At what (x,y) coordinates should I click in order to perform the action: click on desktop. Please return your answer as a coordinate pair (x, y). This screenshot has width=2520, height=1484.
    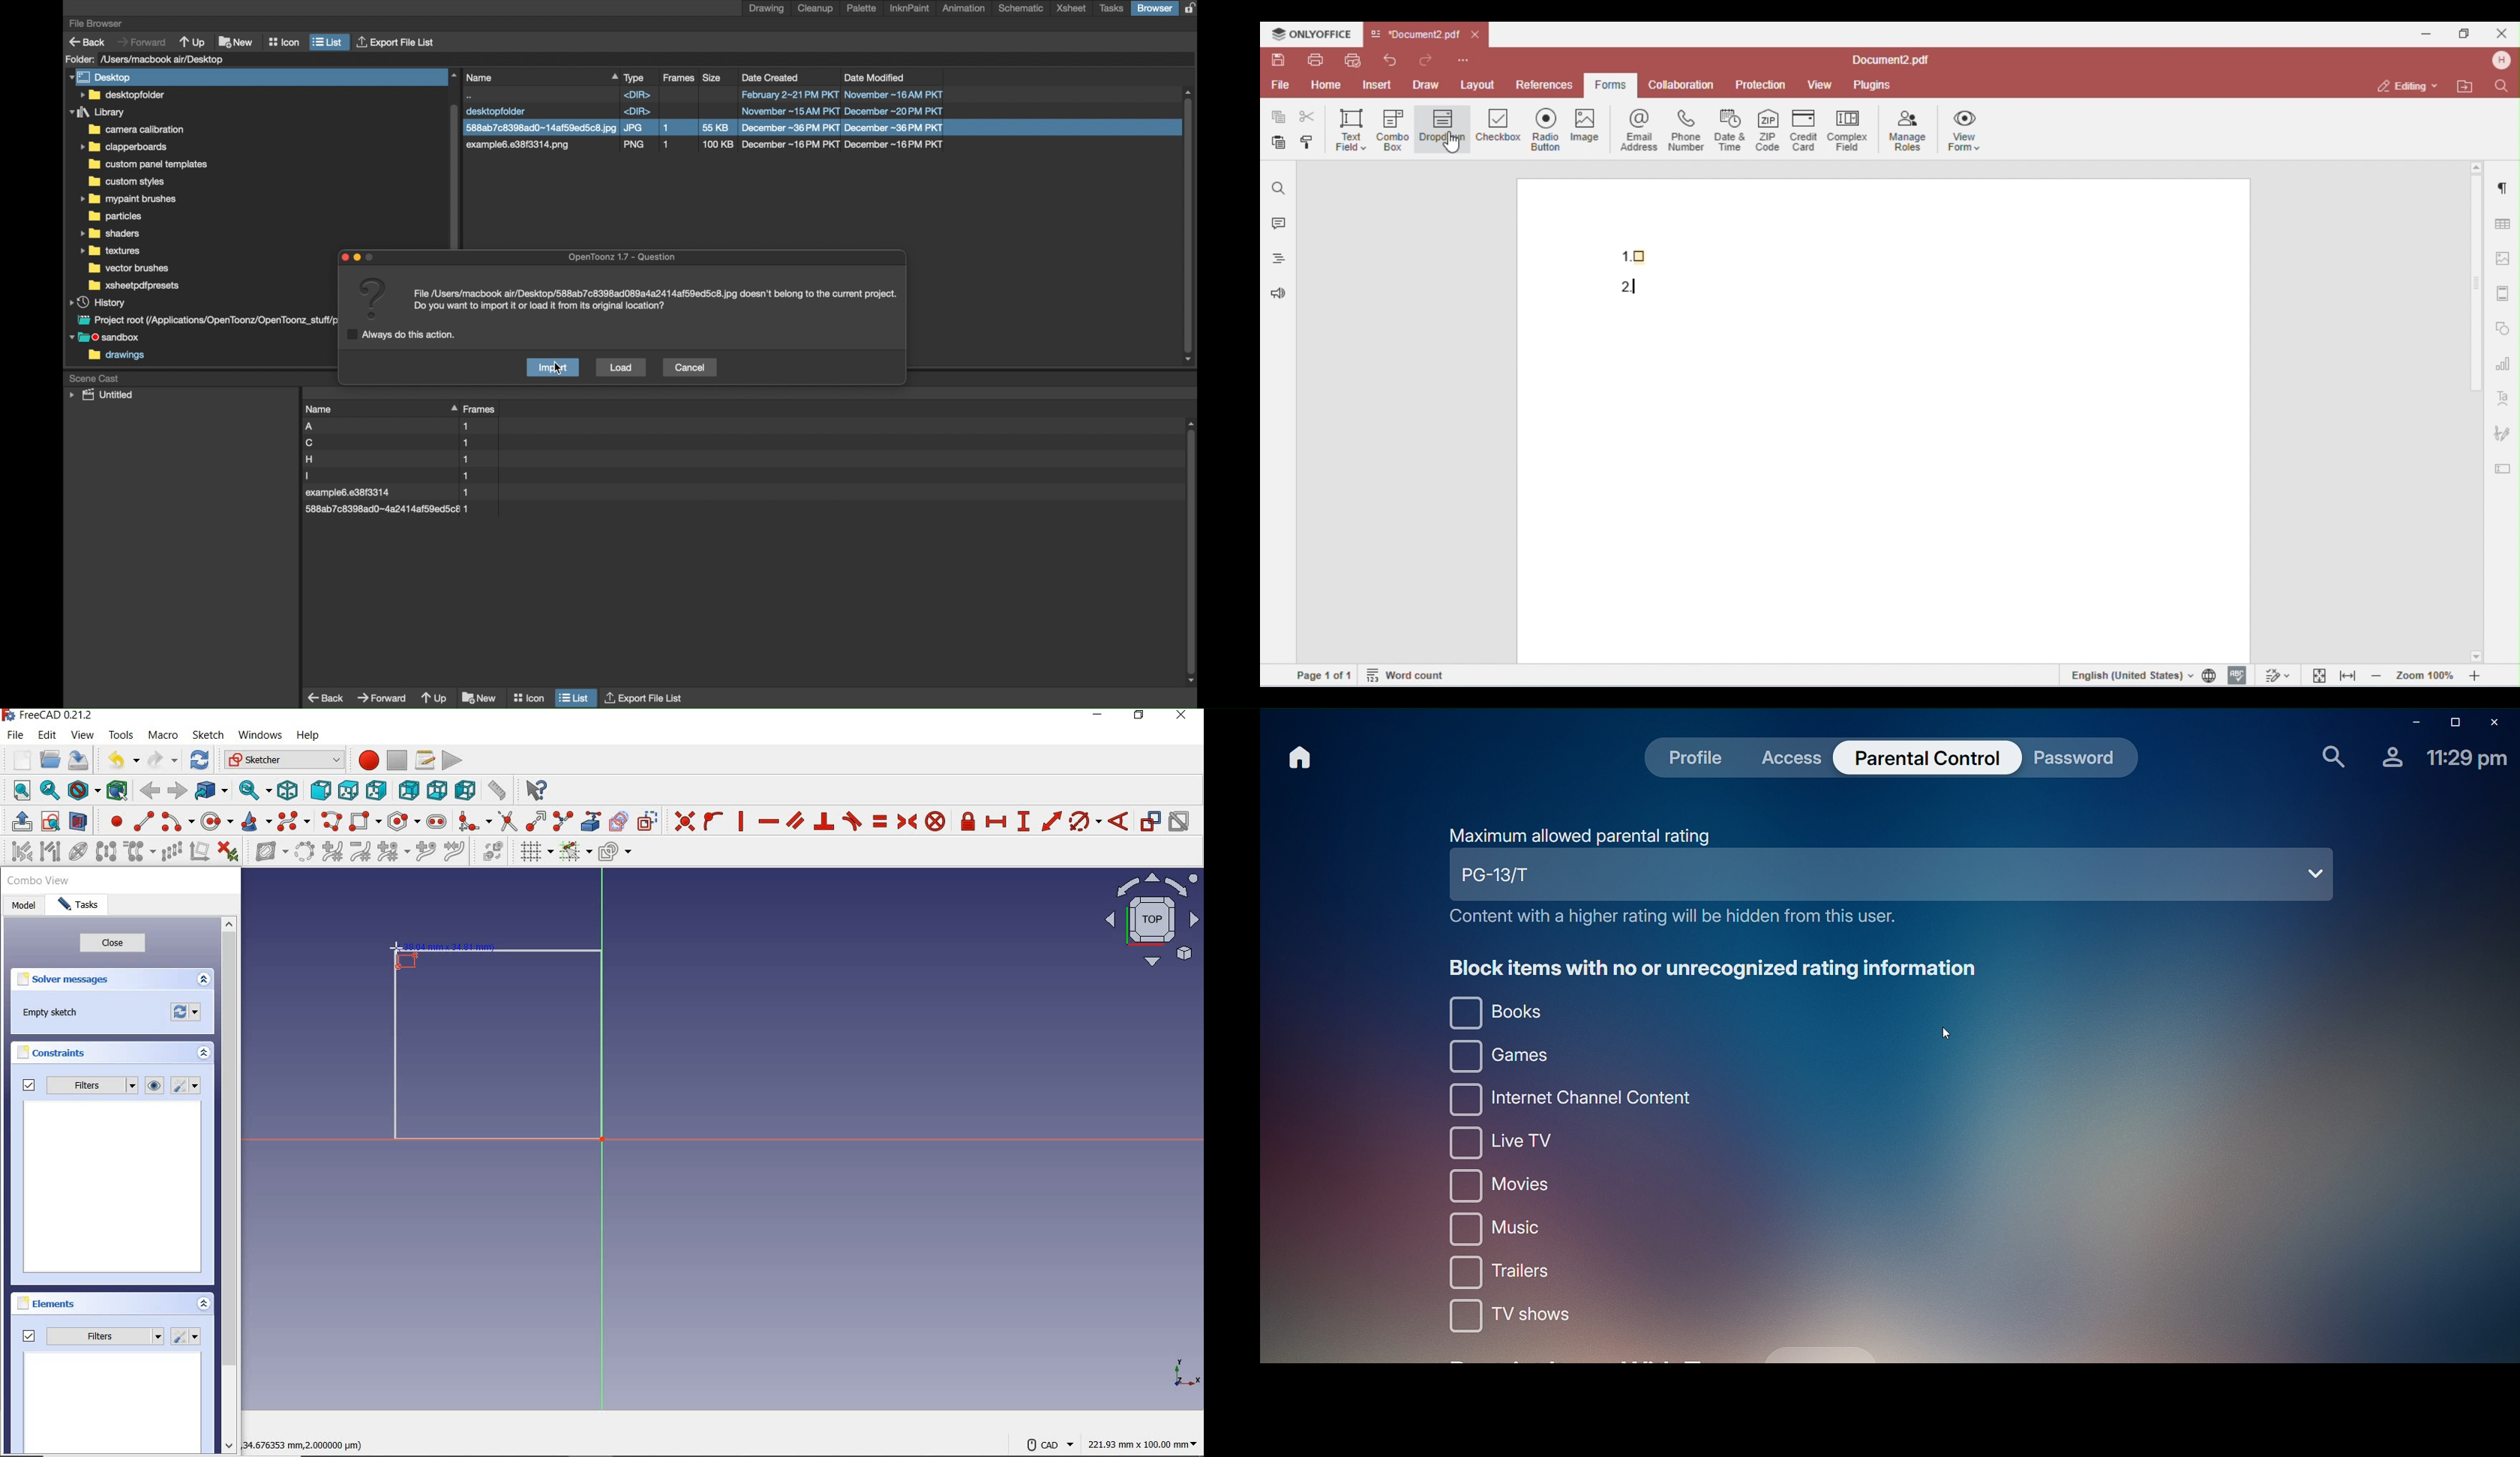
    Looking at the image, I should click on (102, 77).